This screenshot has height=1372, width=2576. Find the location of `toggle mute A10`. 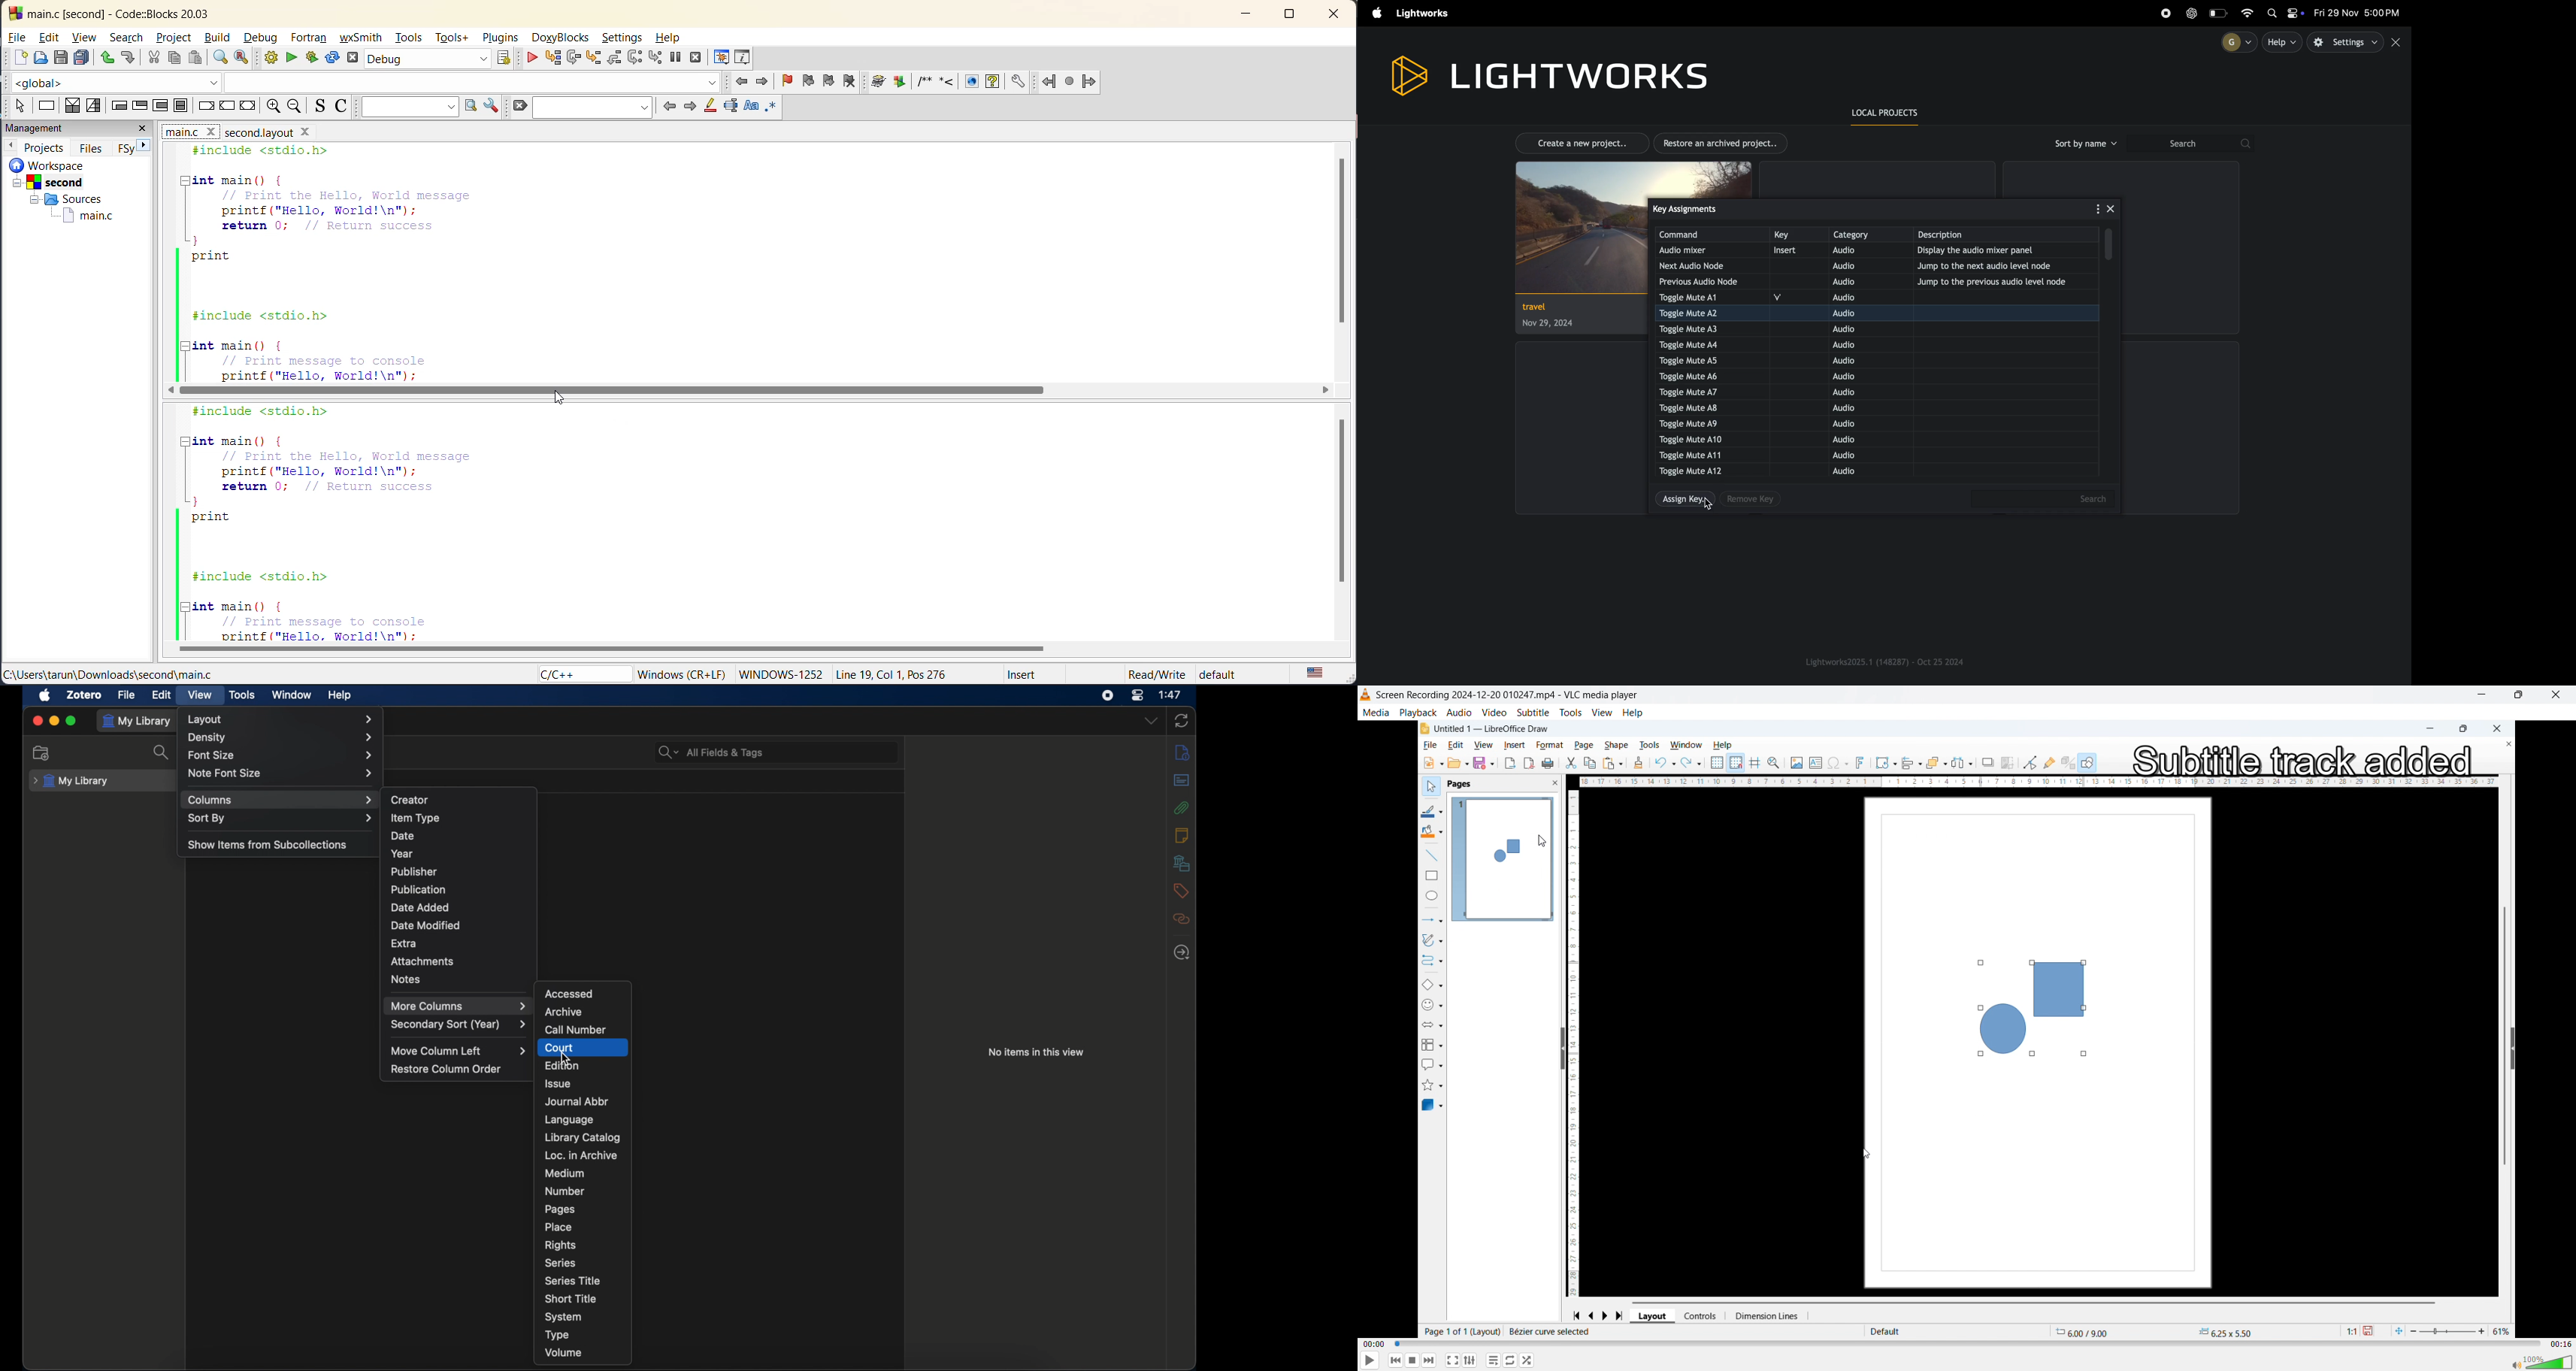

toggle mute A10 is located at coordinates (1692, 439).